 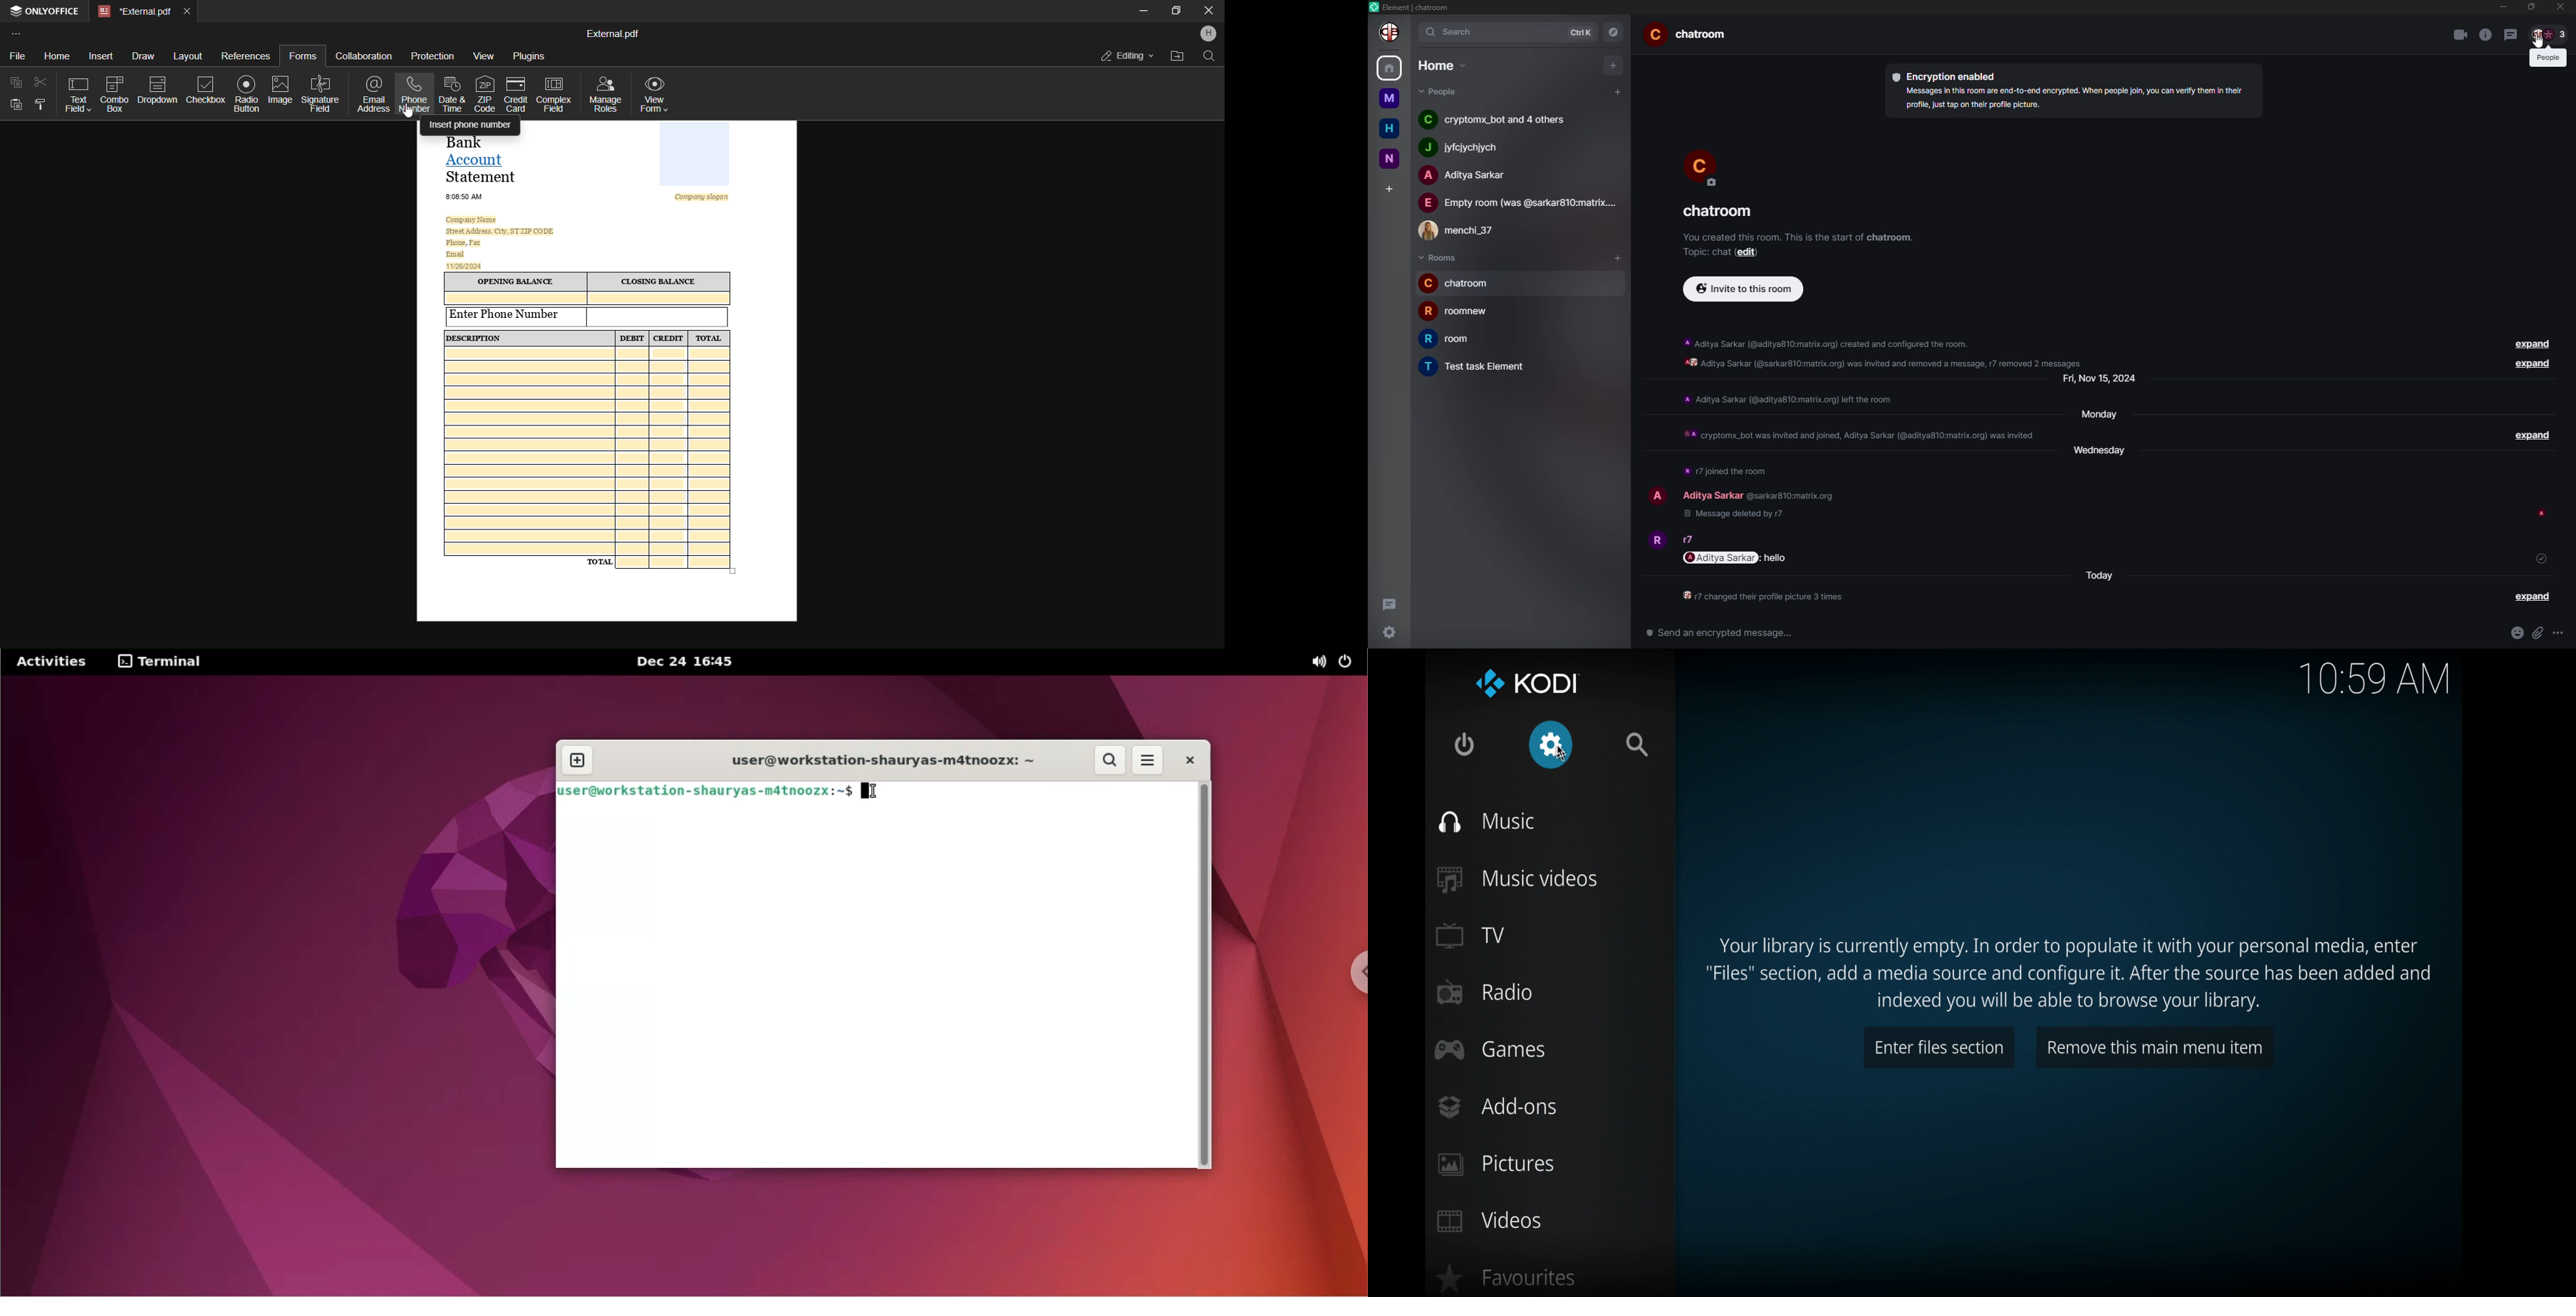 What do you see at coordinates (2560, 7) in the screenshot?
I see `close` at bounding box center [2560, 7].